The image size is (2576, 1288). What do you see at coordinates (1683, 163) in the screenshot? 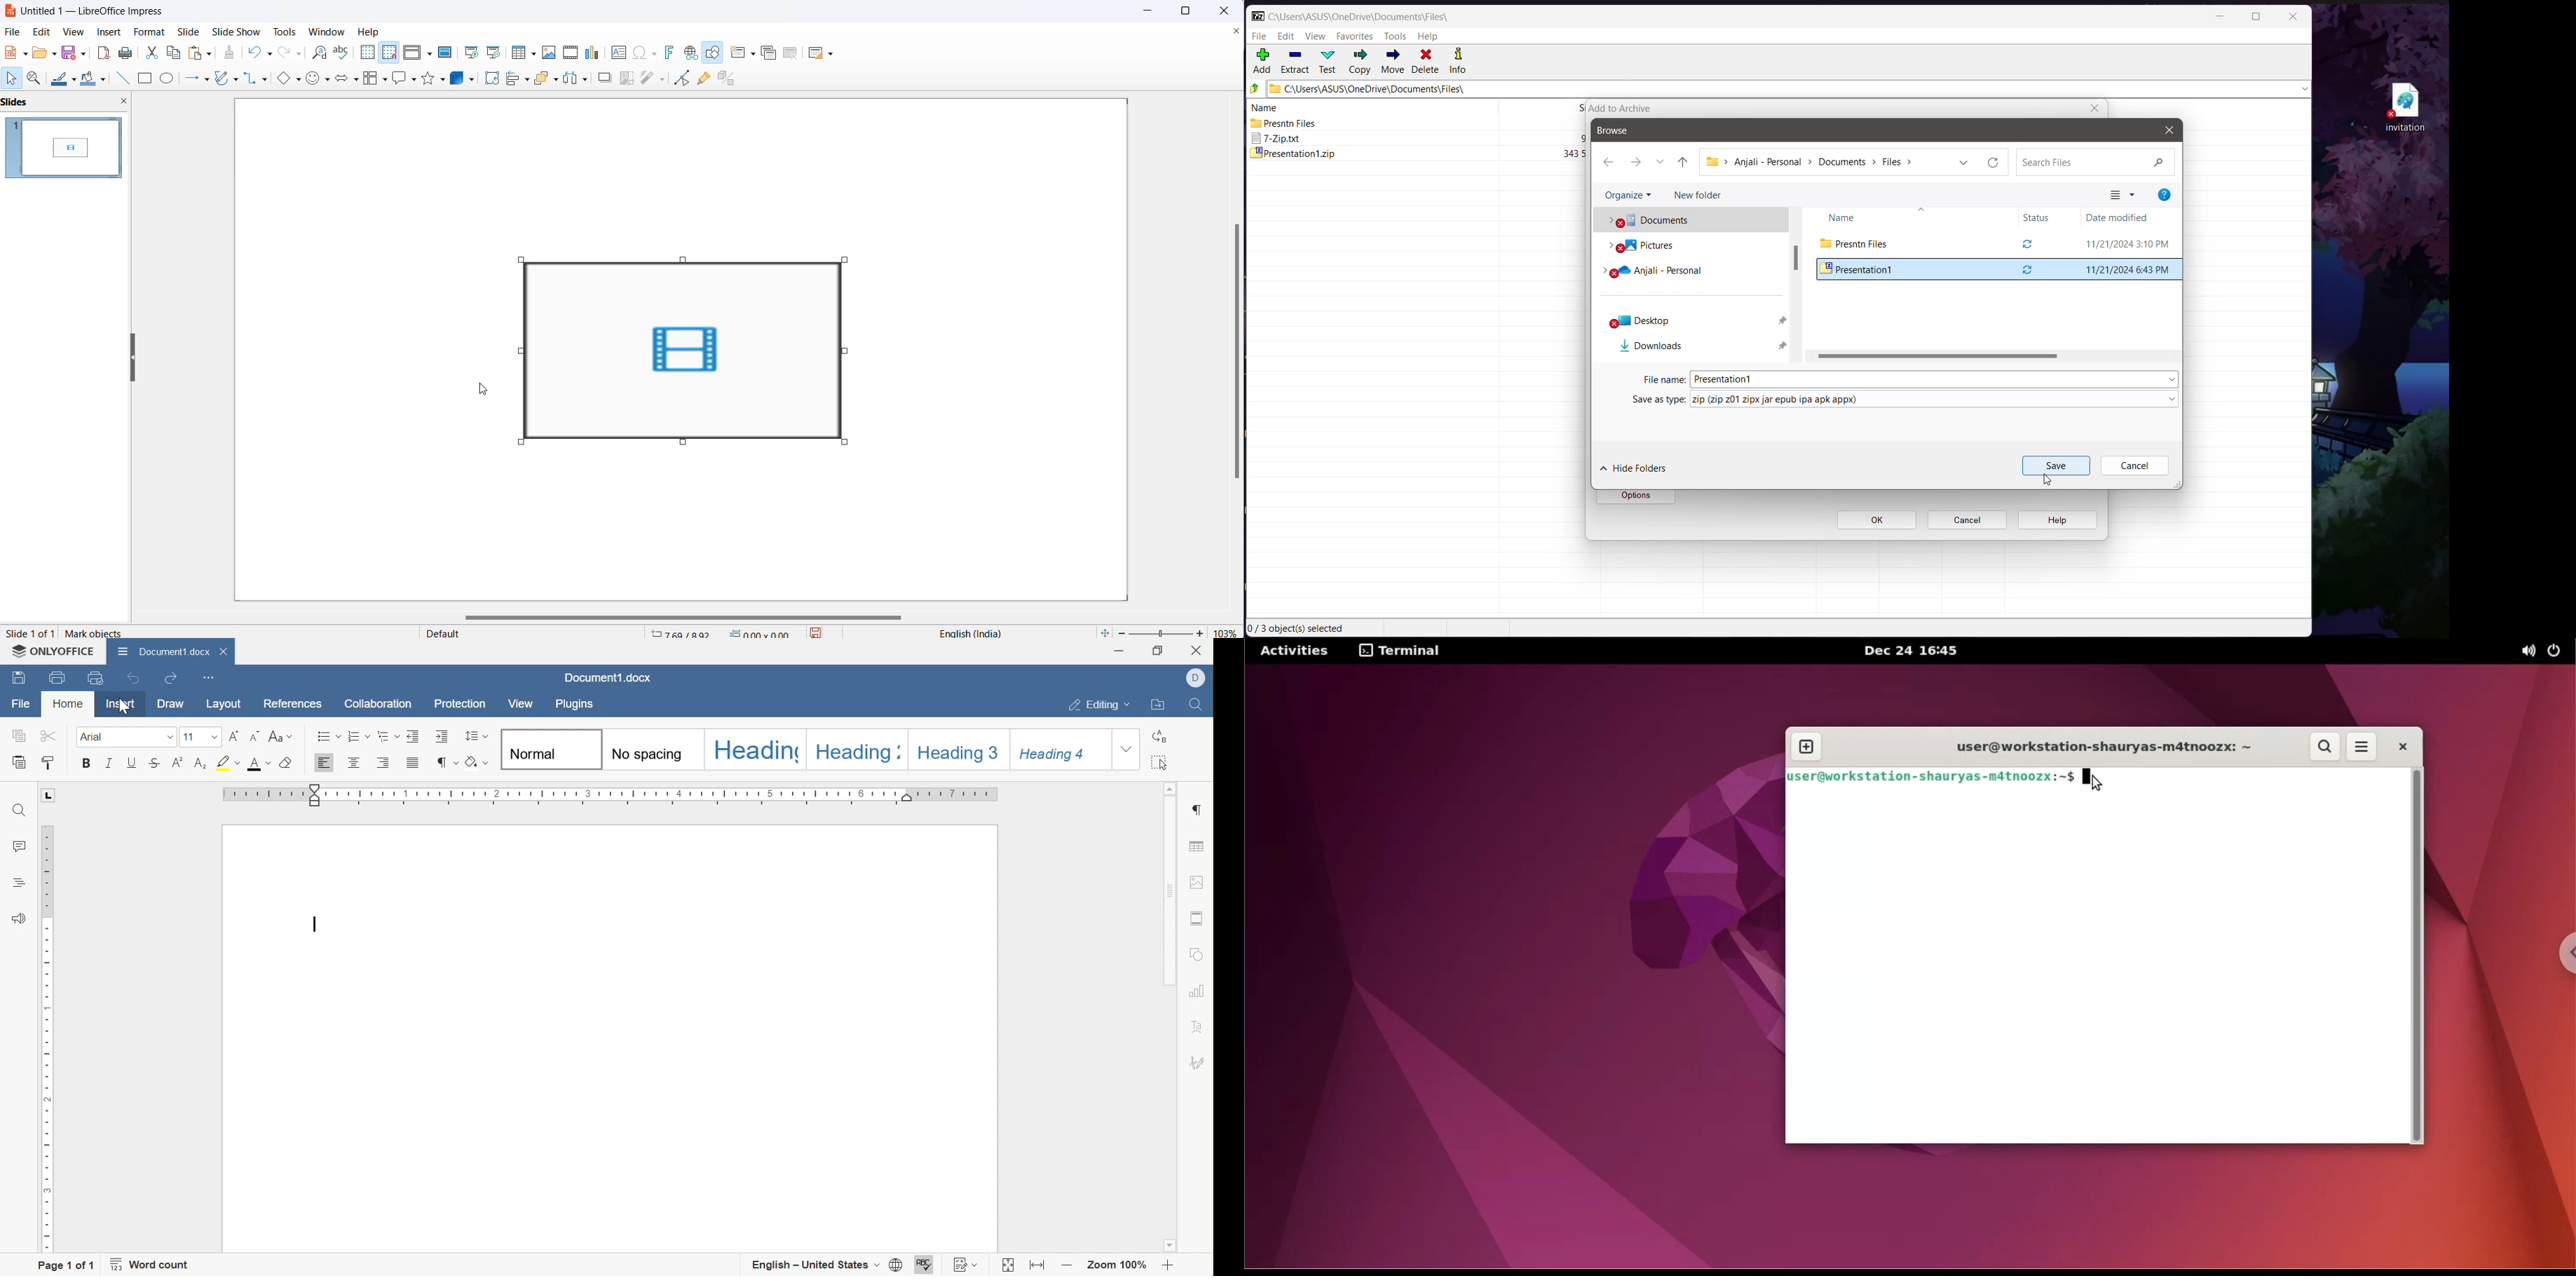
I see `Move up one level` at bounding box center [1683, 163].